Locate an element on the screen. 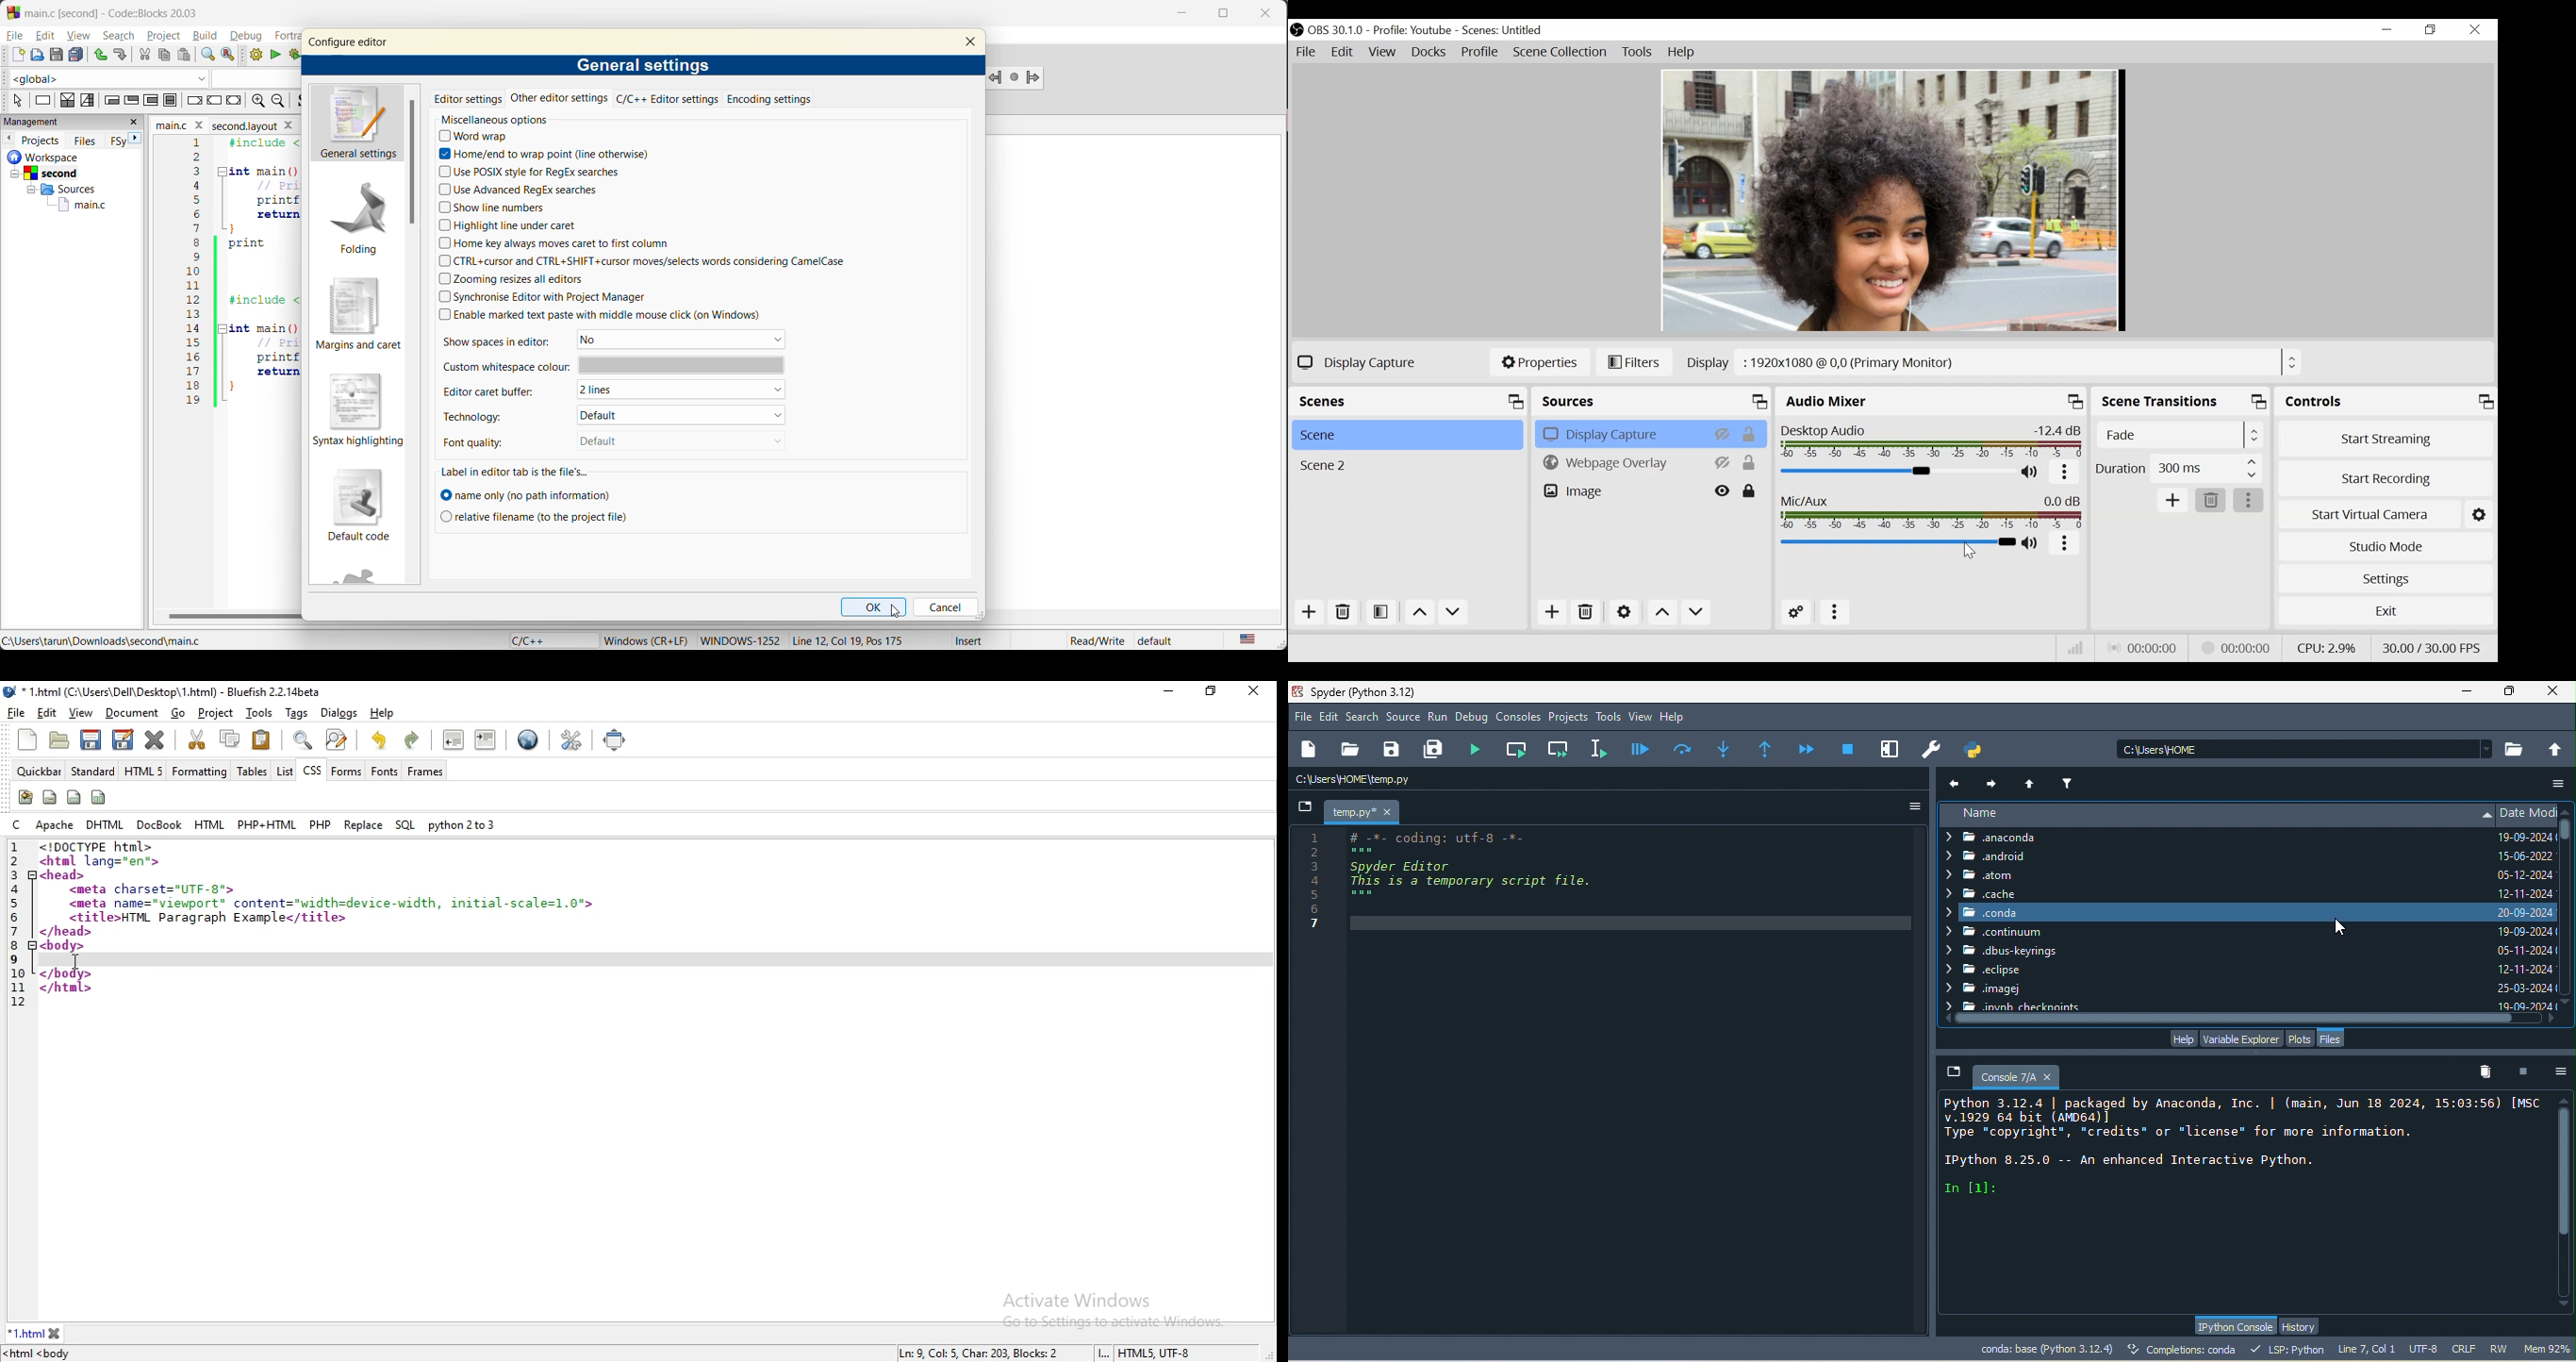  more options is located at coordinates (1835, 611).